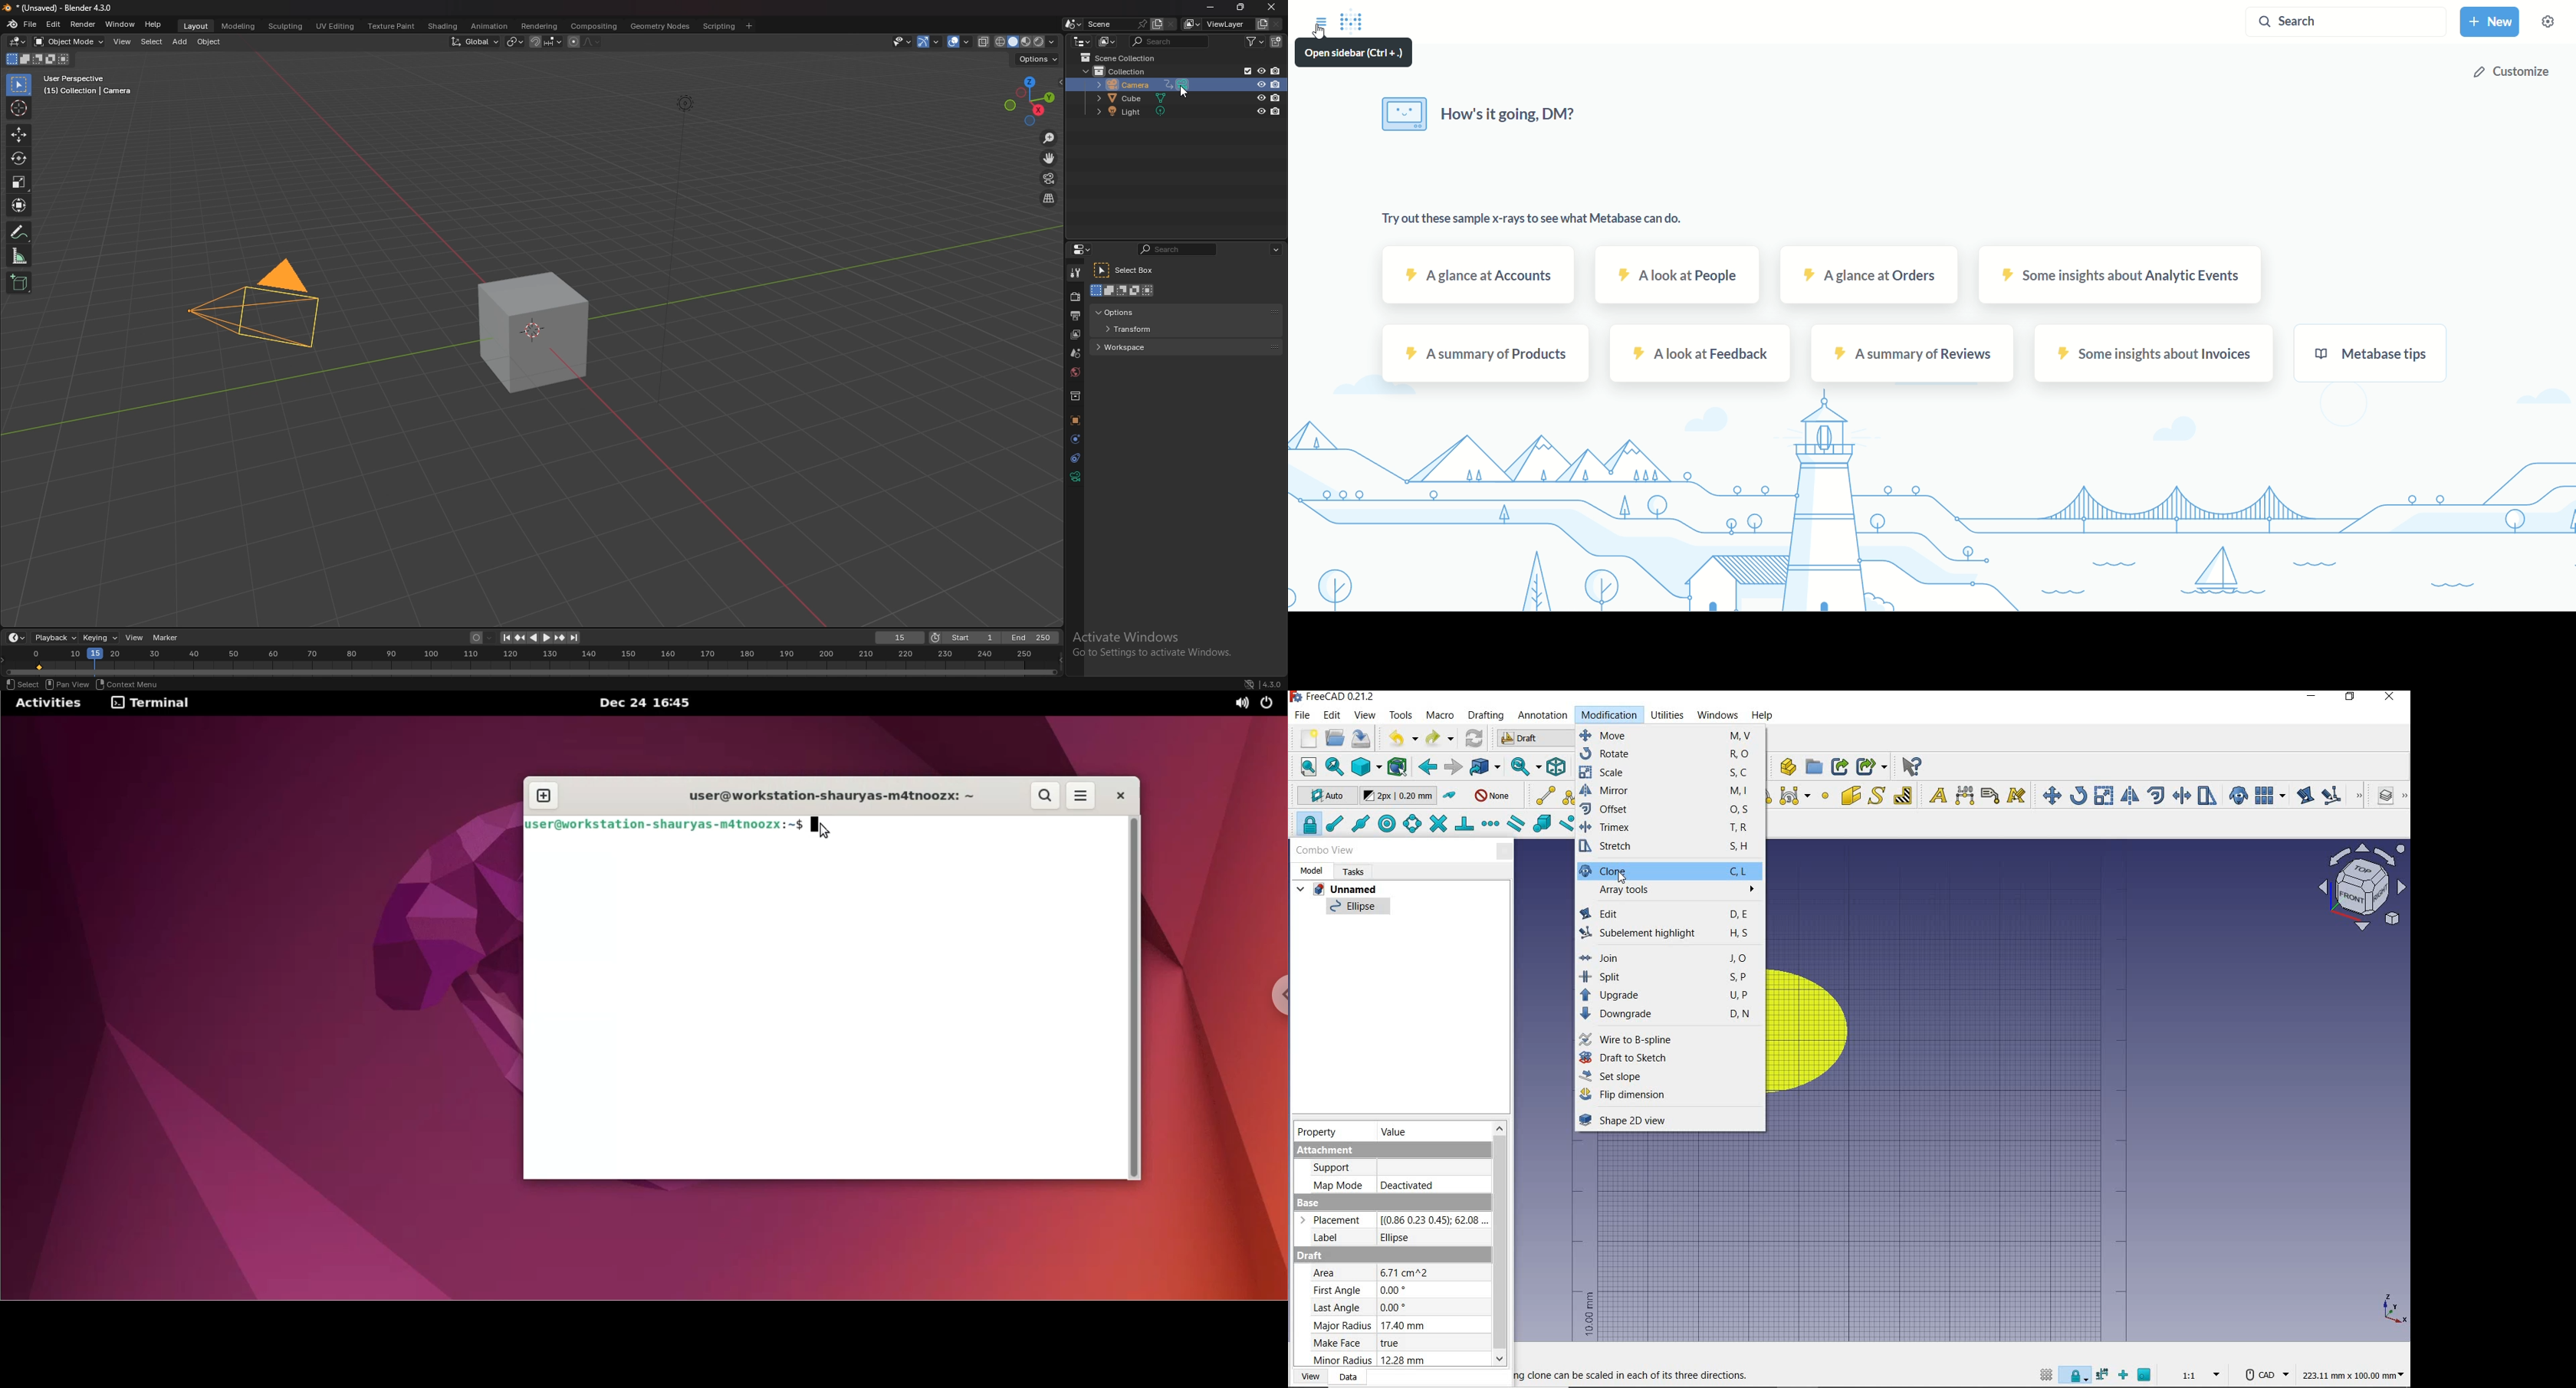 This screenshot has height=1400, width=2576. What do you see at coordinates (1541, 825) in the screenshot?
I see `snap special` at bounding box center [1541, 825].